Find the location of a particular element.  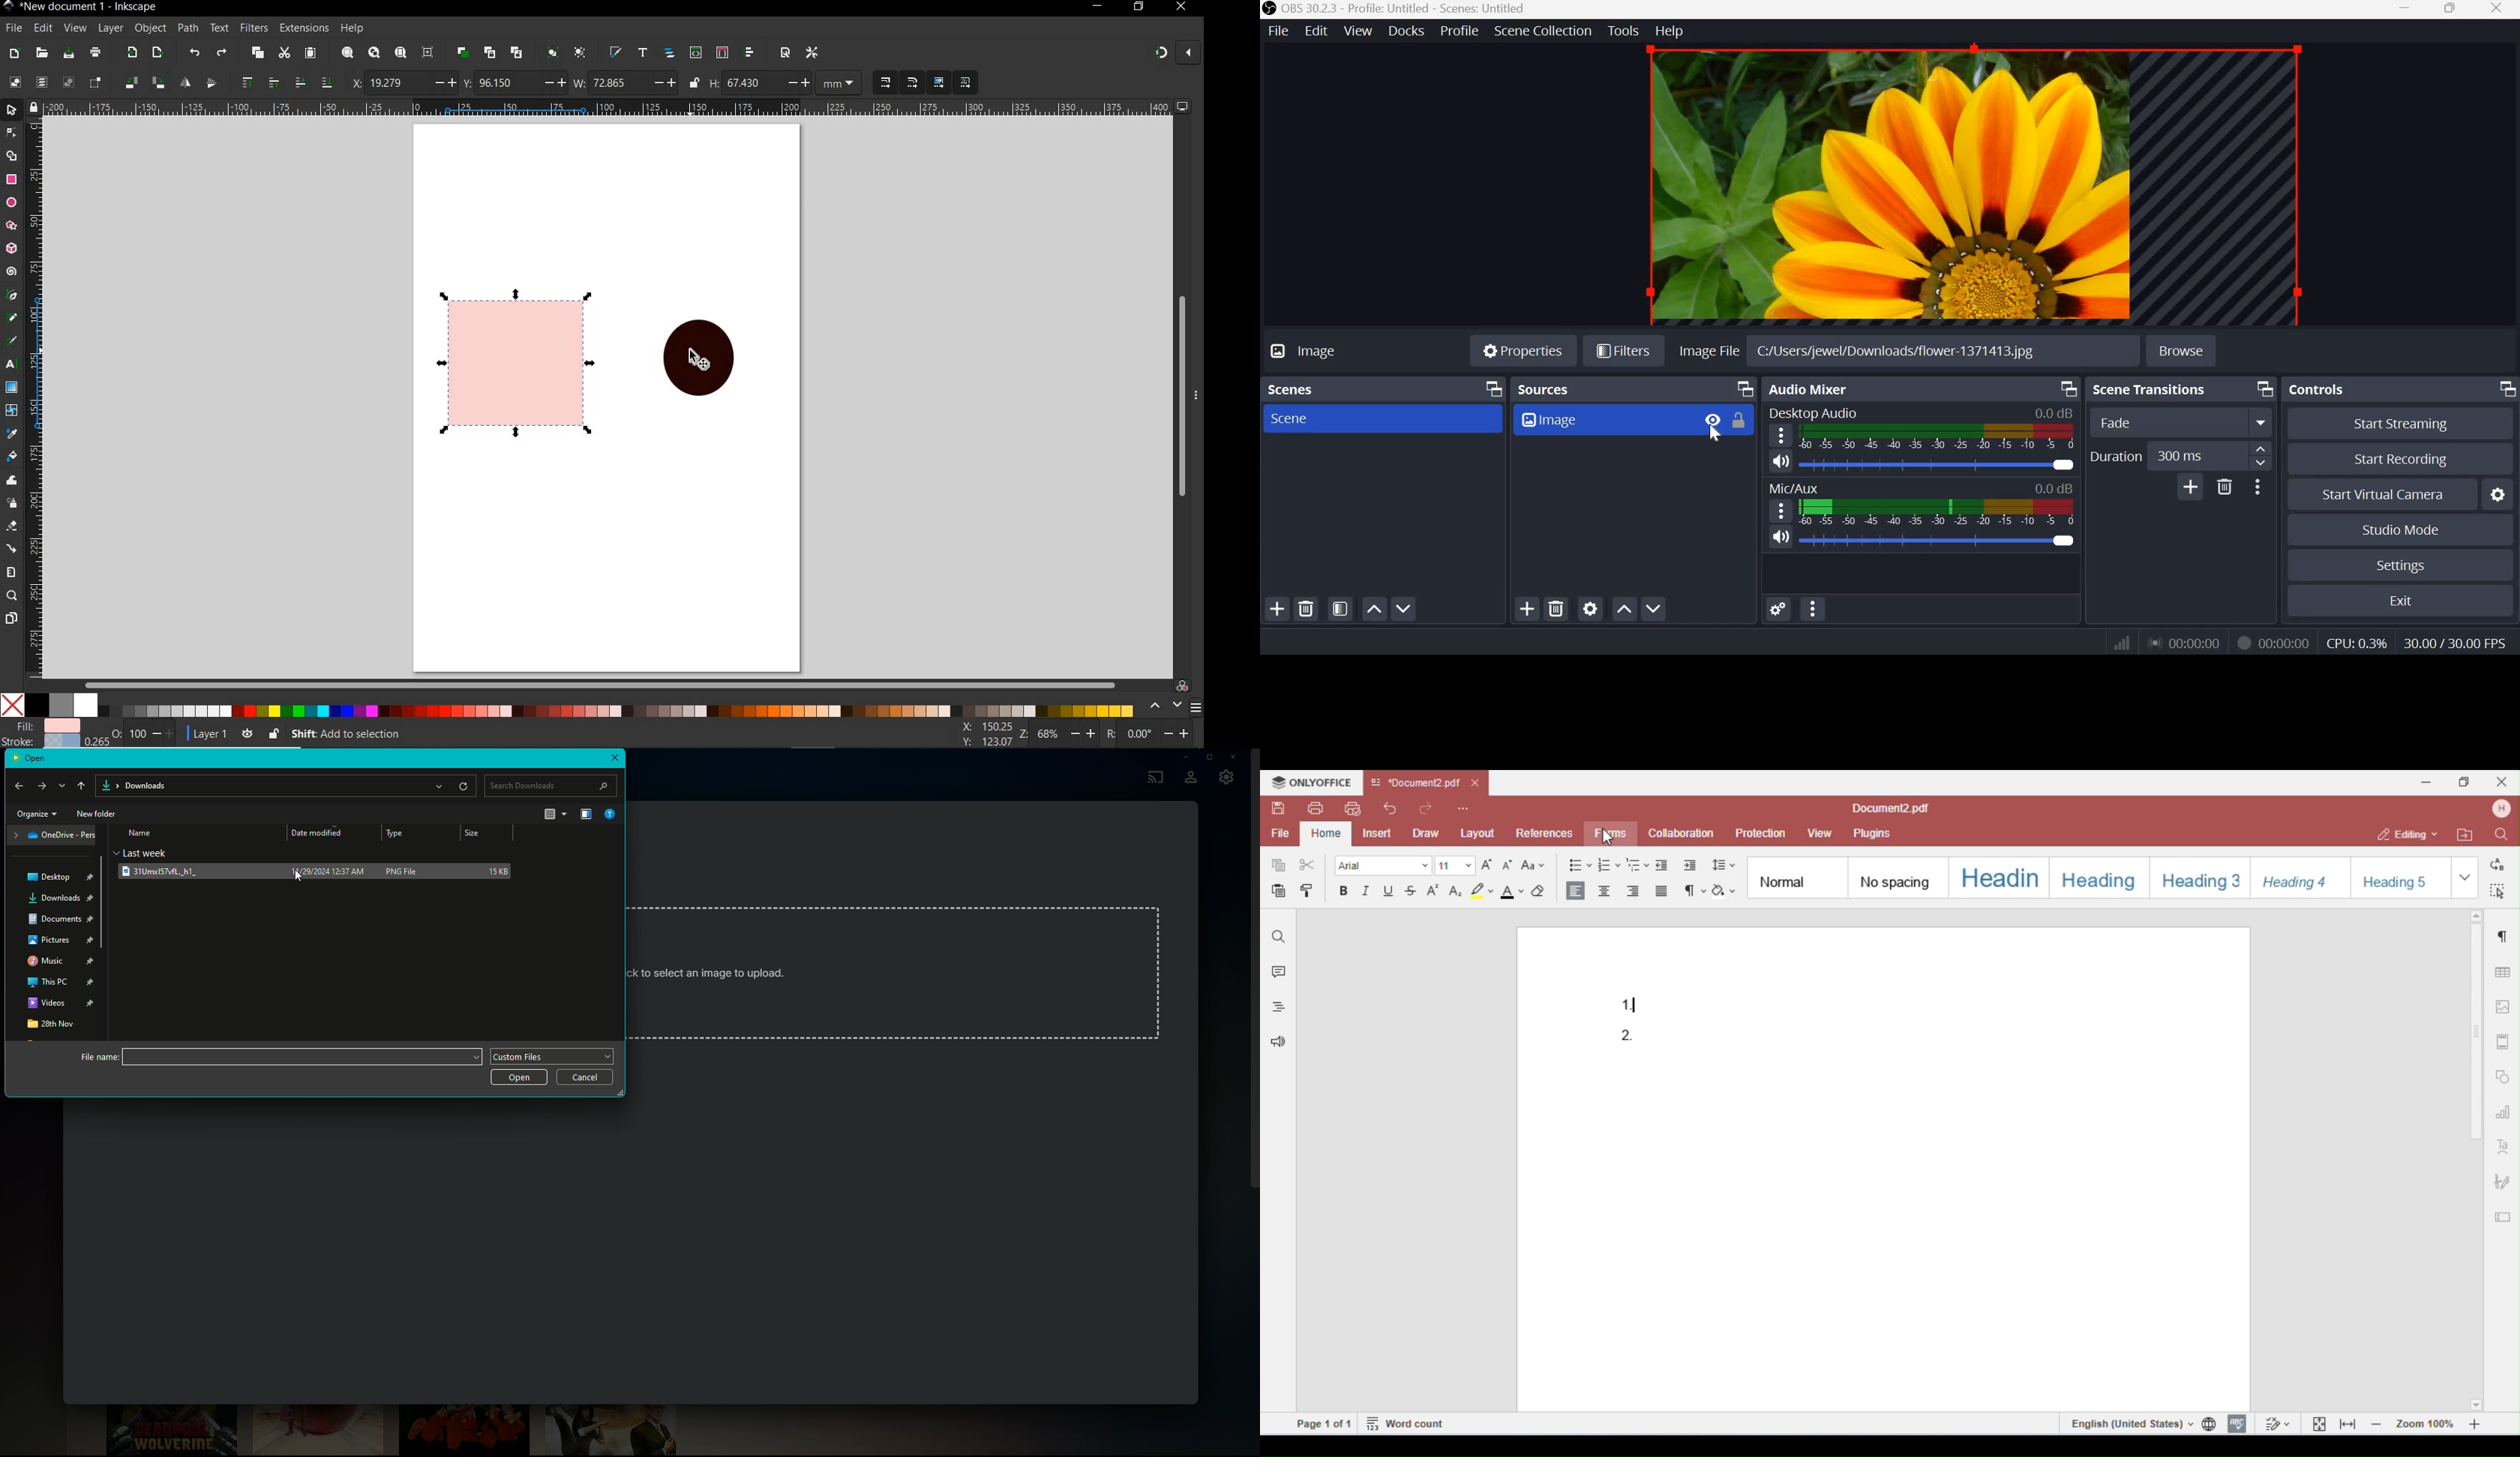

raise is located at coordinates (272, 81).